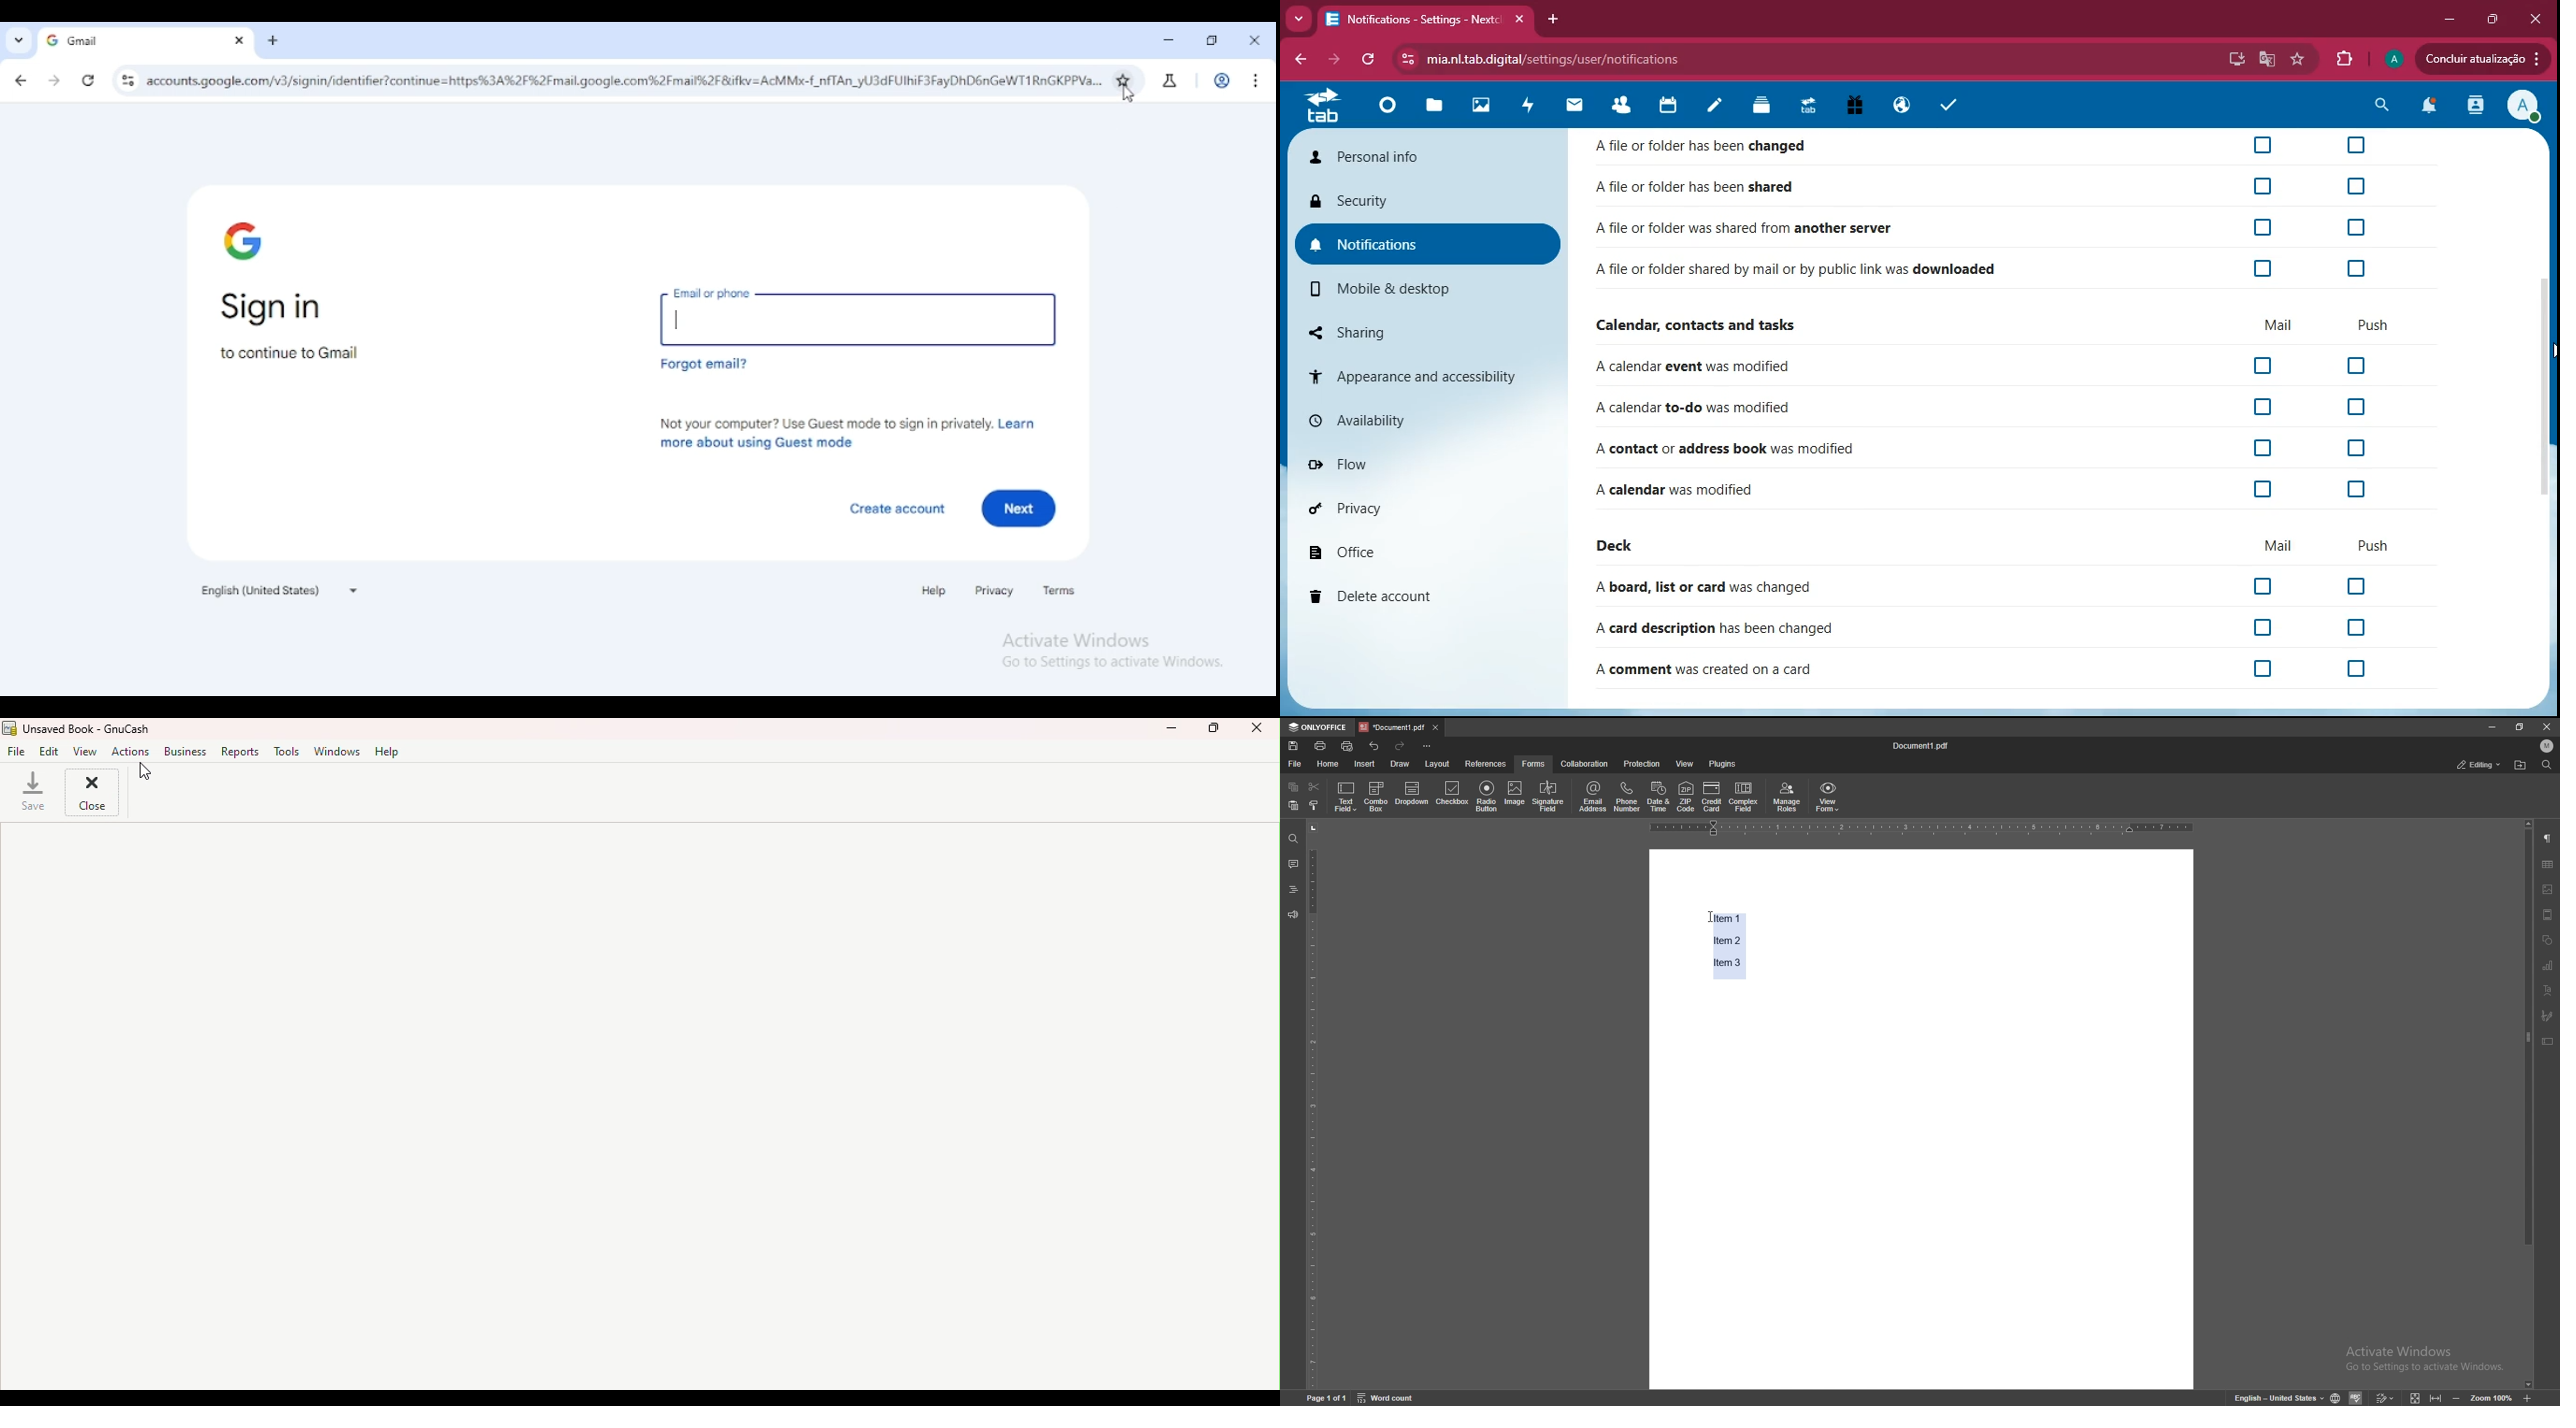 The image size is (2576, 1428). What do you see at coordinates (2336, 1396) in the screenshot?
I see `change doc language` at bounding box center [2336, 1396].